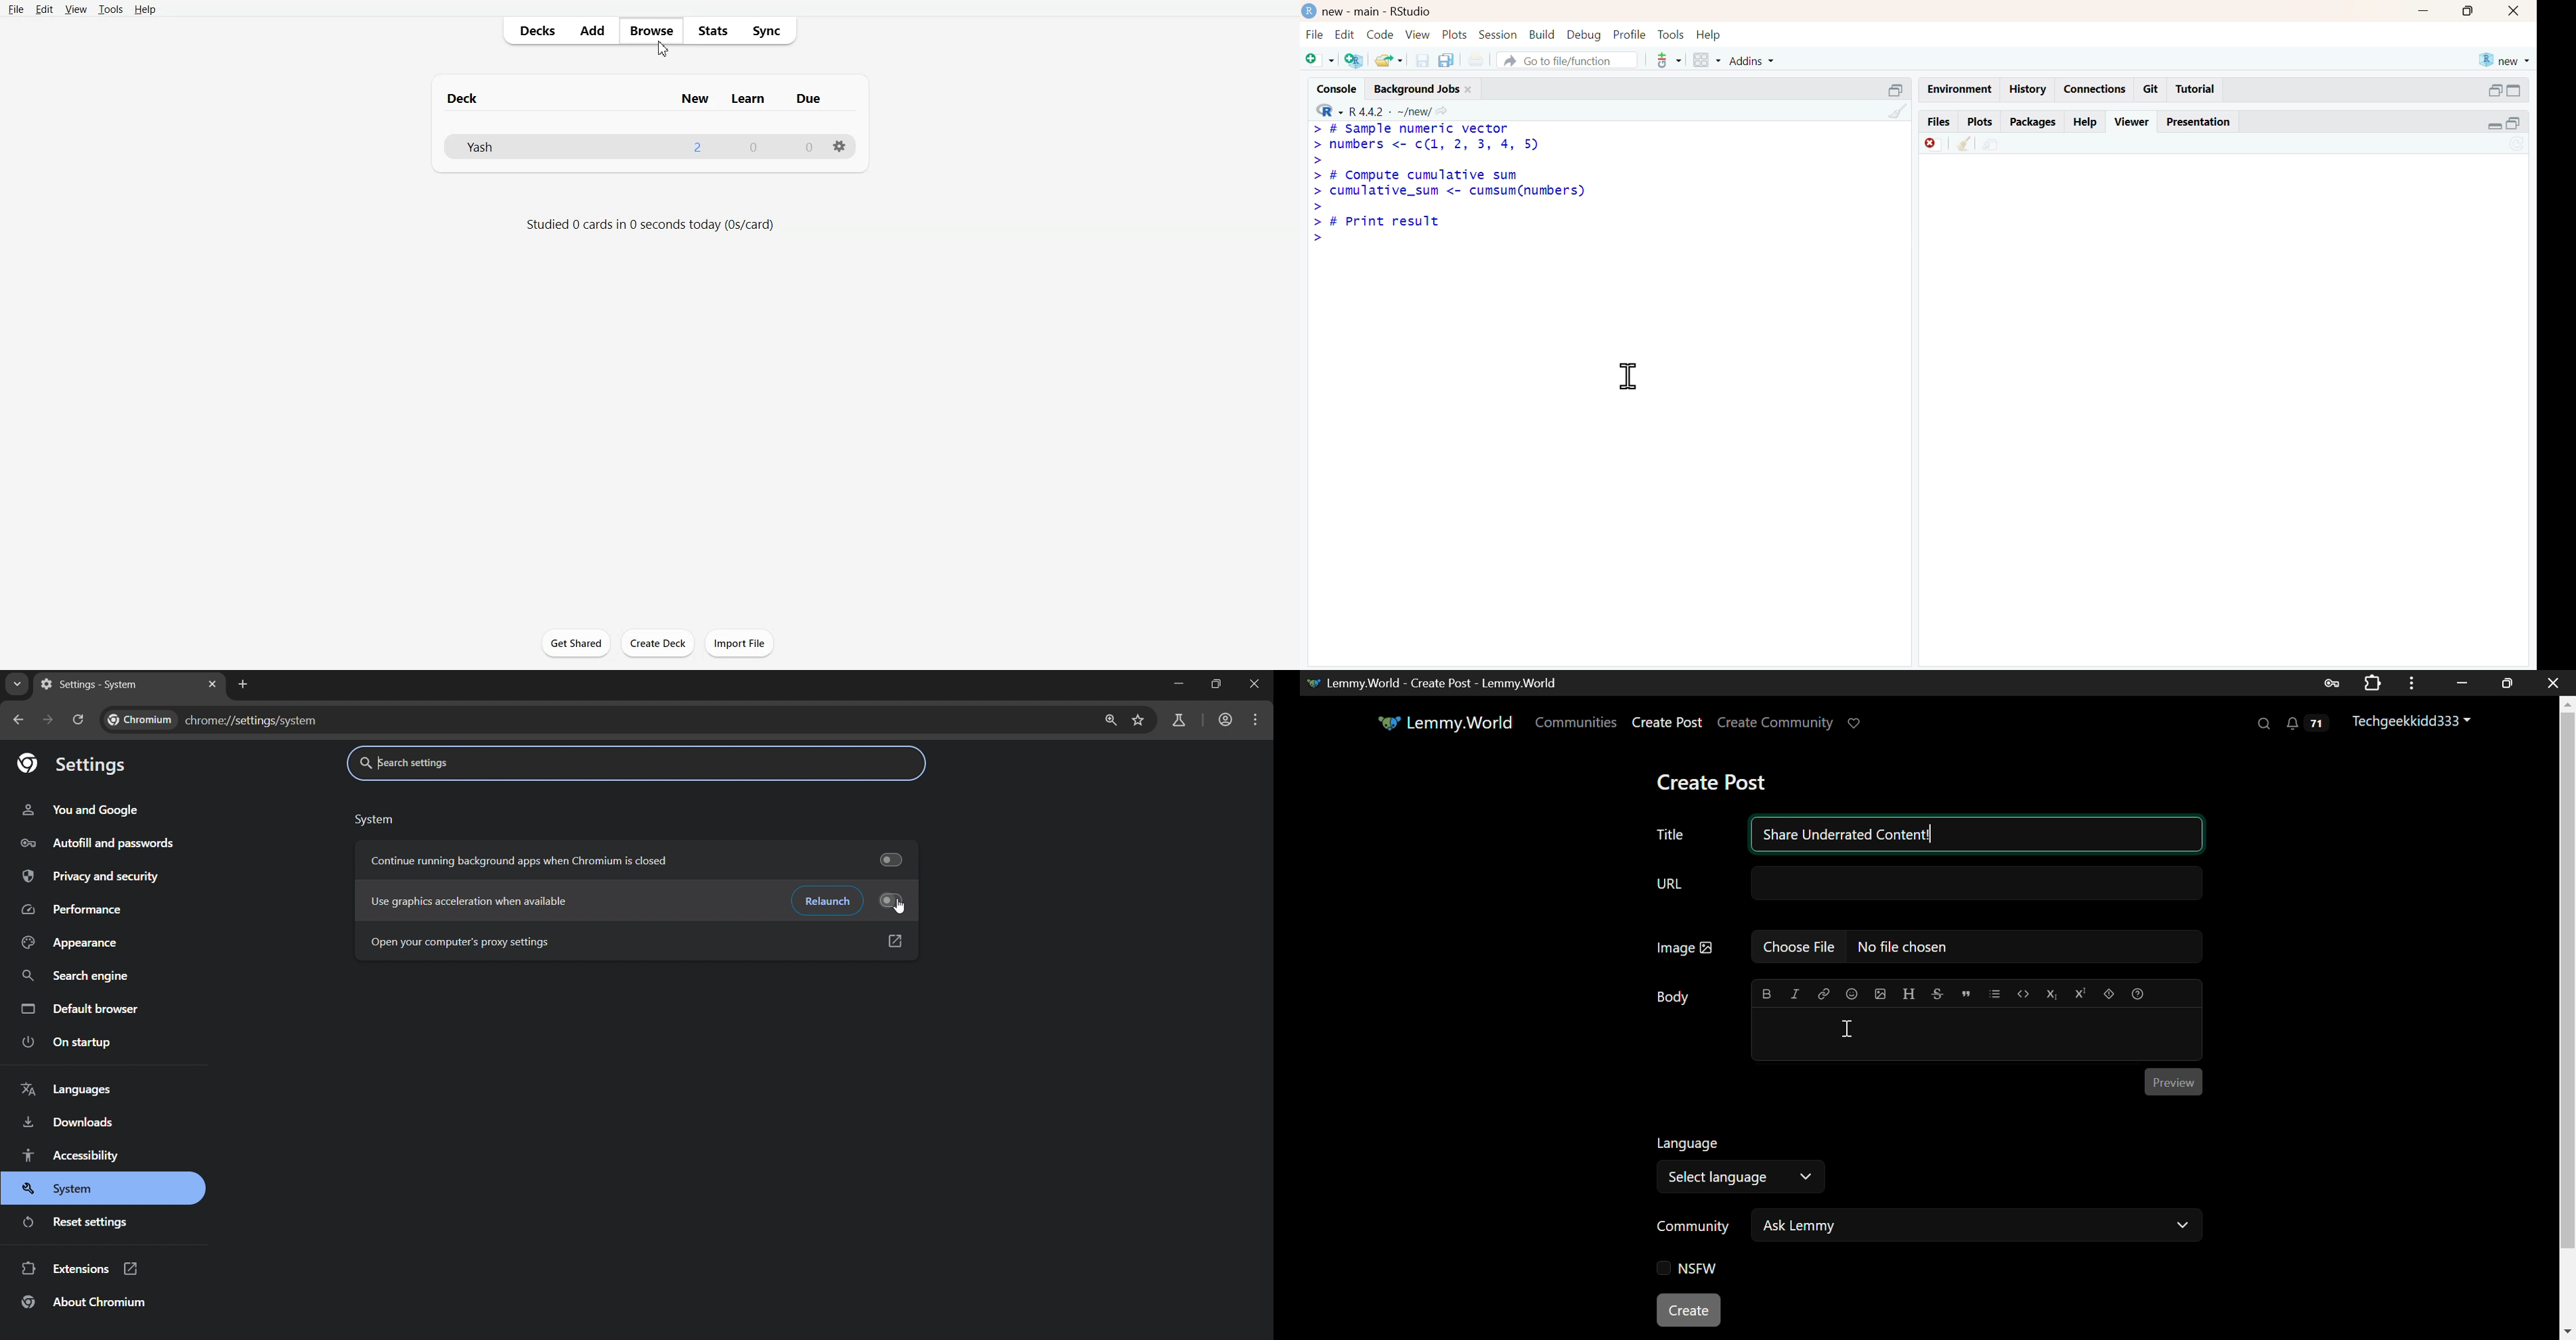  I want to click on extensions, so click(80, 1267).